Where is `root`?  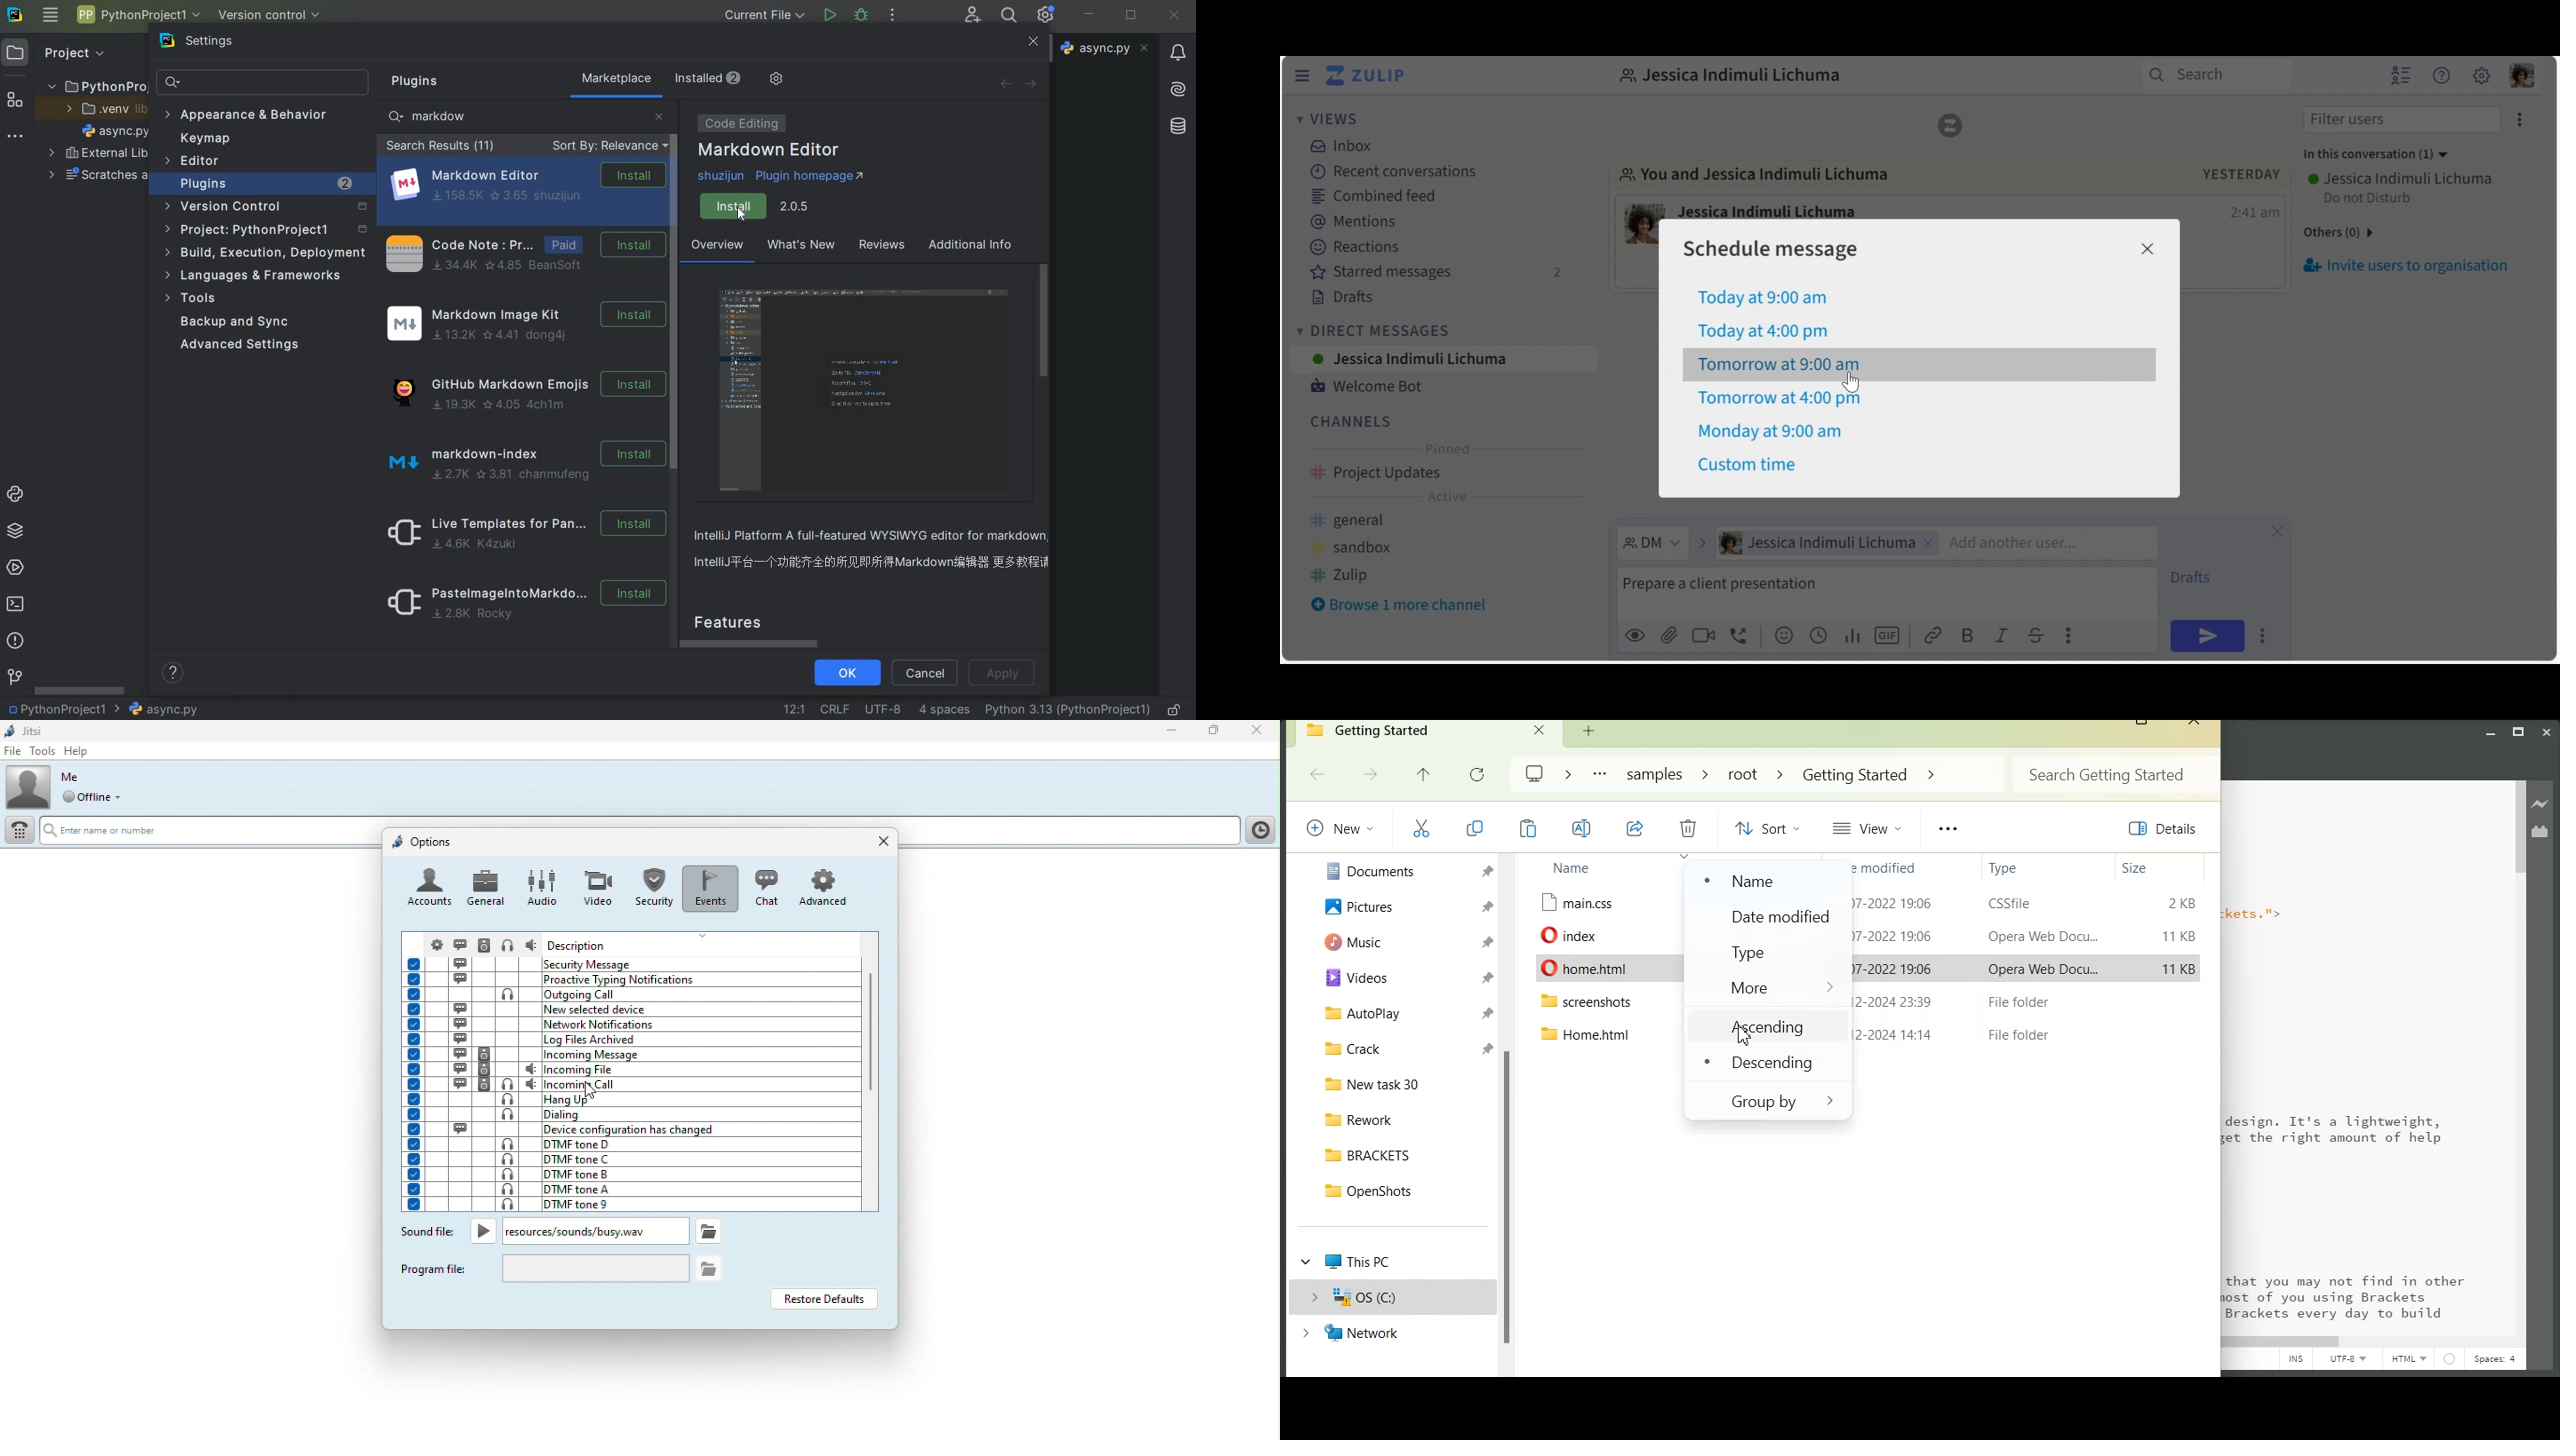 root is located at coordinates (1741, 773).